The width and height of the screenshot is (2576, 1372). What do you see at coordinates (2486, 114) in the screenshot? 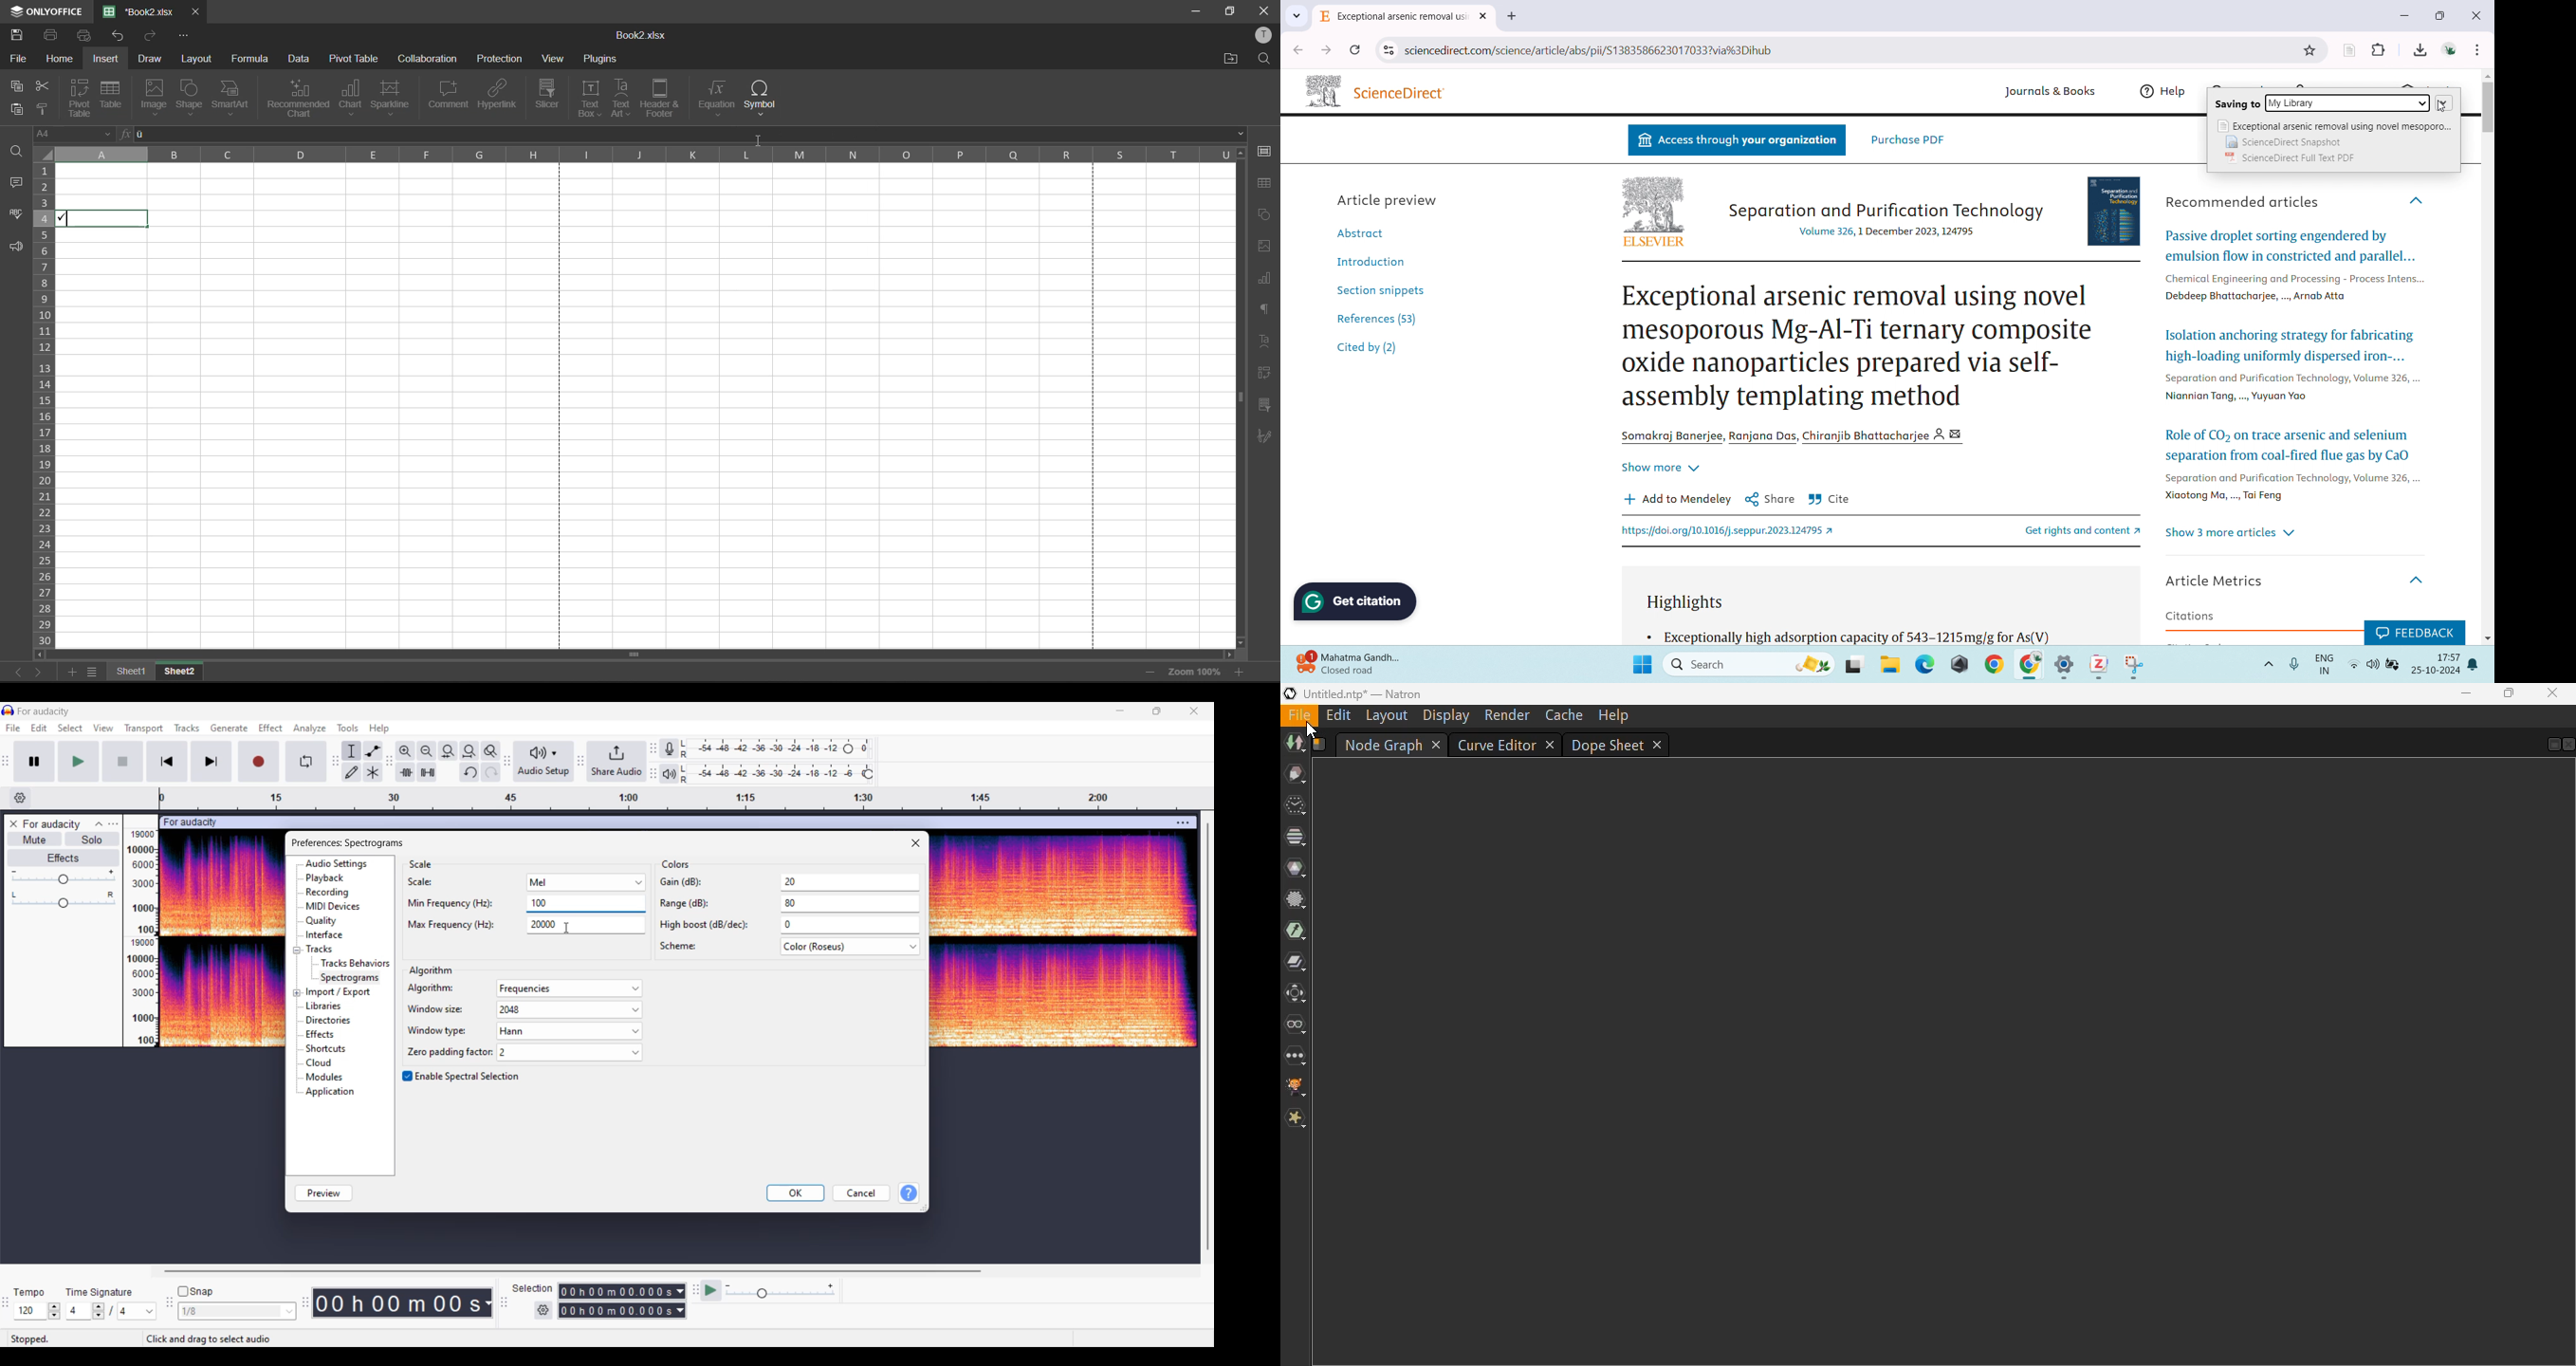
I see `scrollbar` at bounding box center [2486, 114].